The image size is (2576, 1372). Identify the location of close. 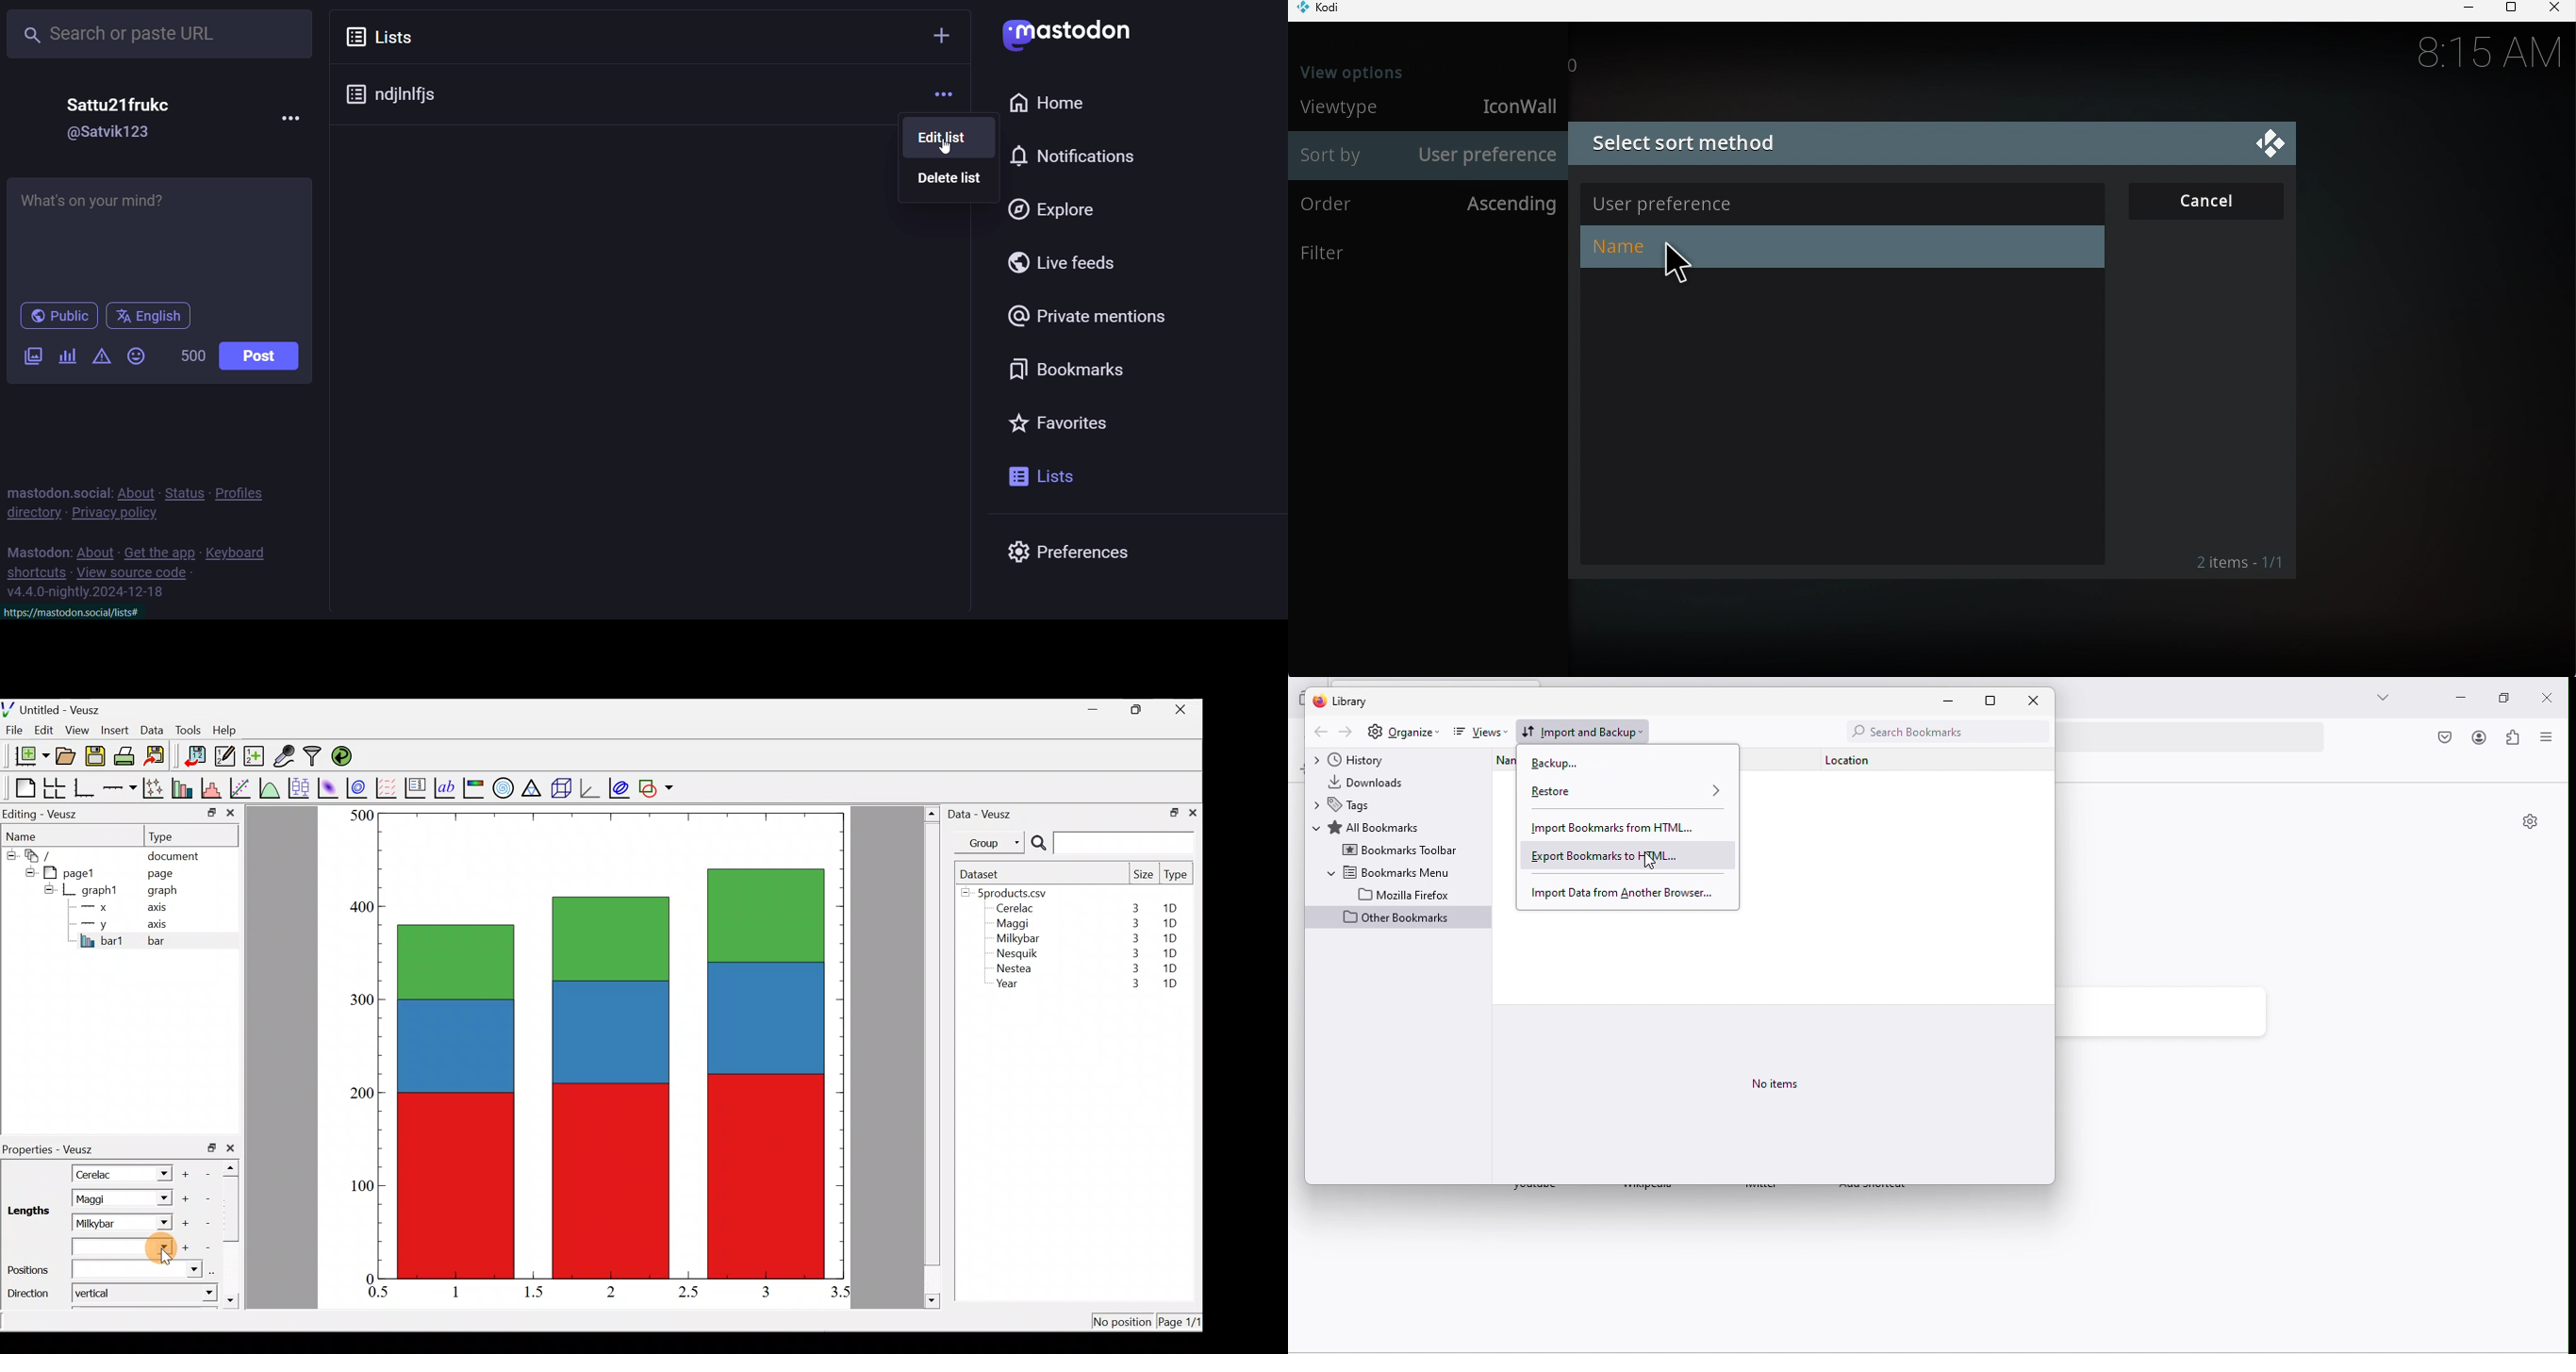
(231, 816).